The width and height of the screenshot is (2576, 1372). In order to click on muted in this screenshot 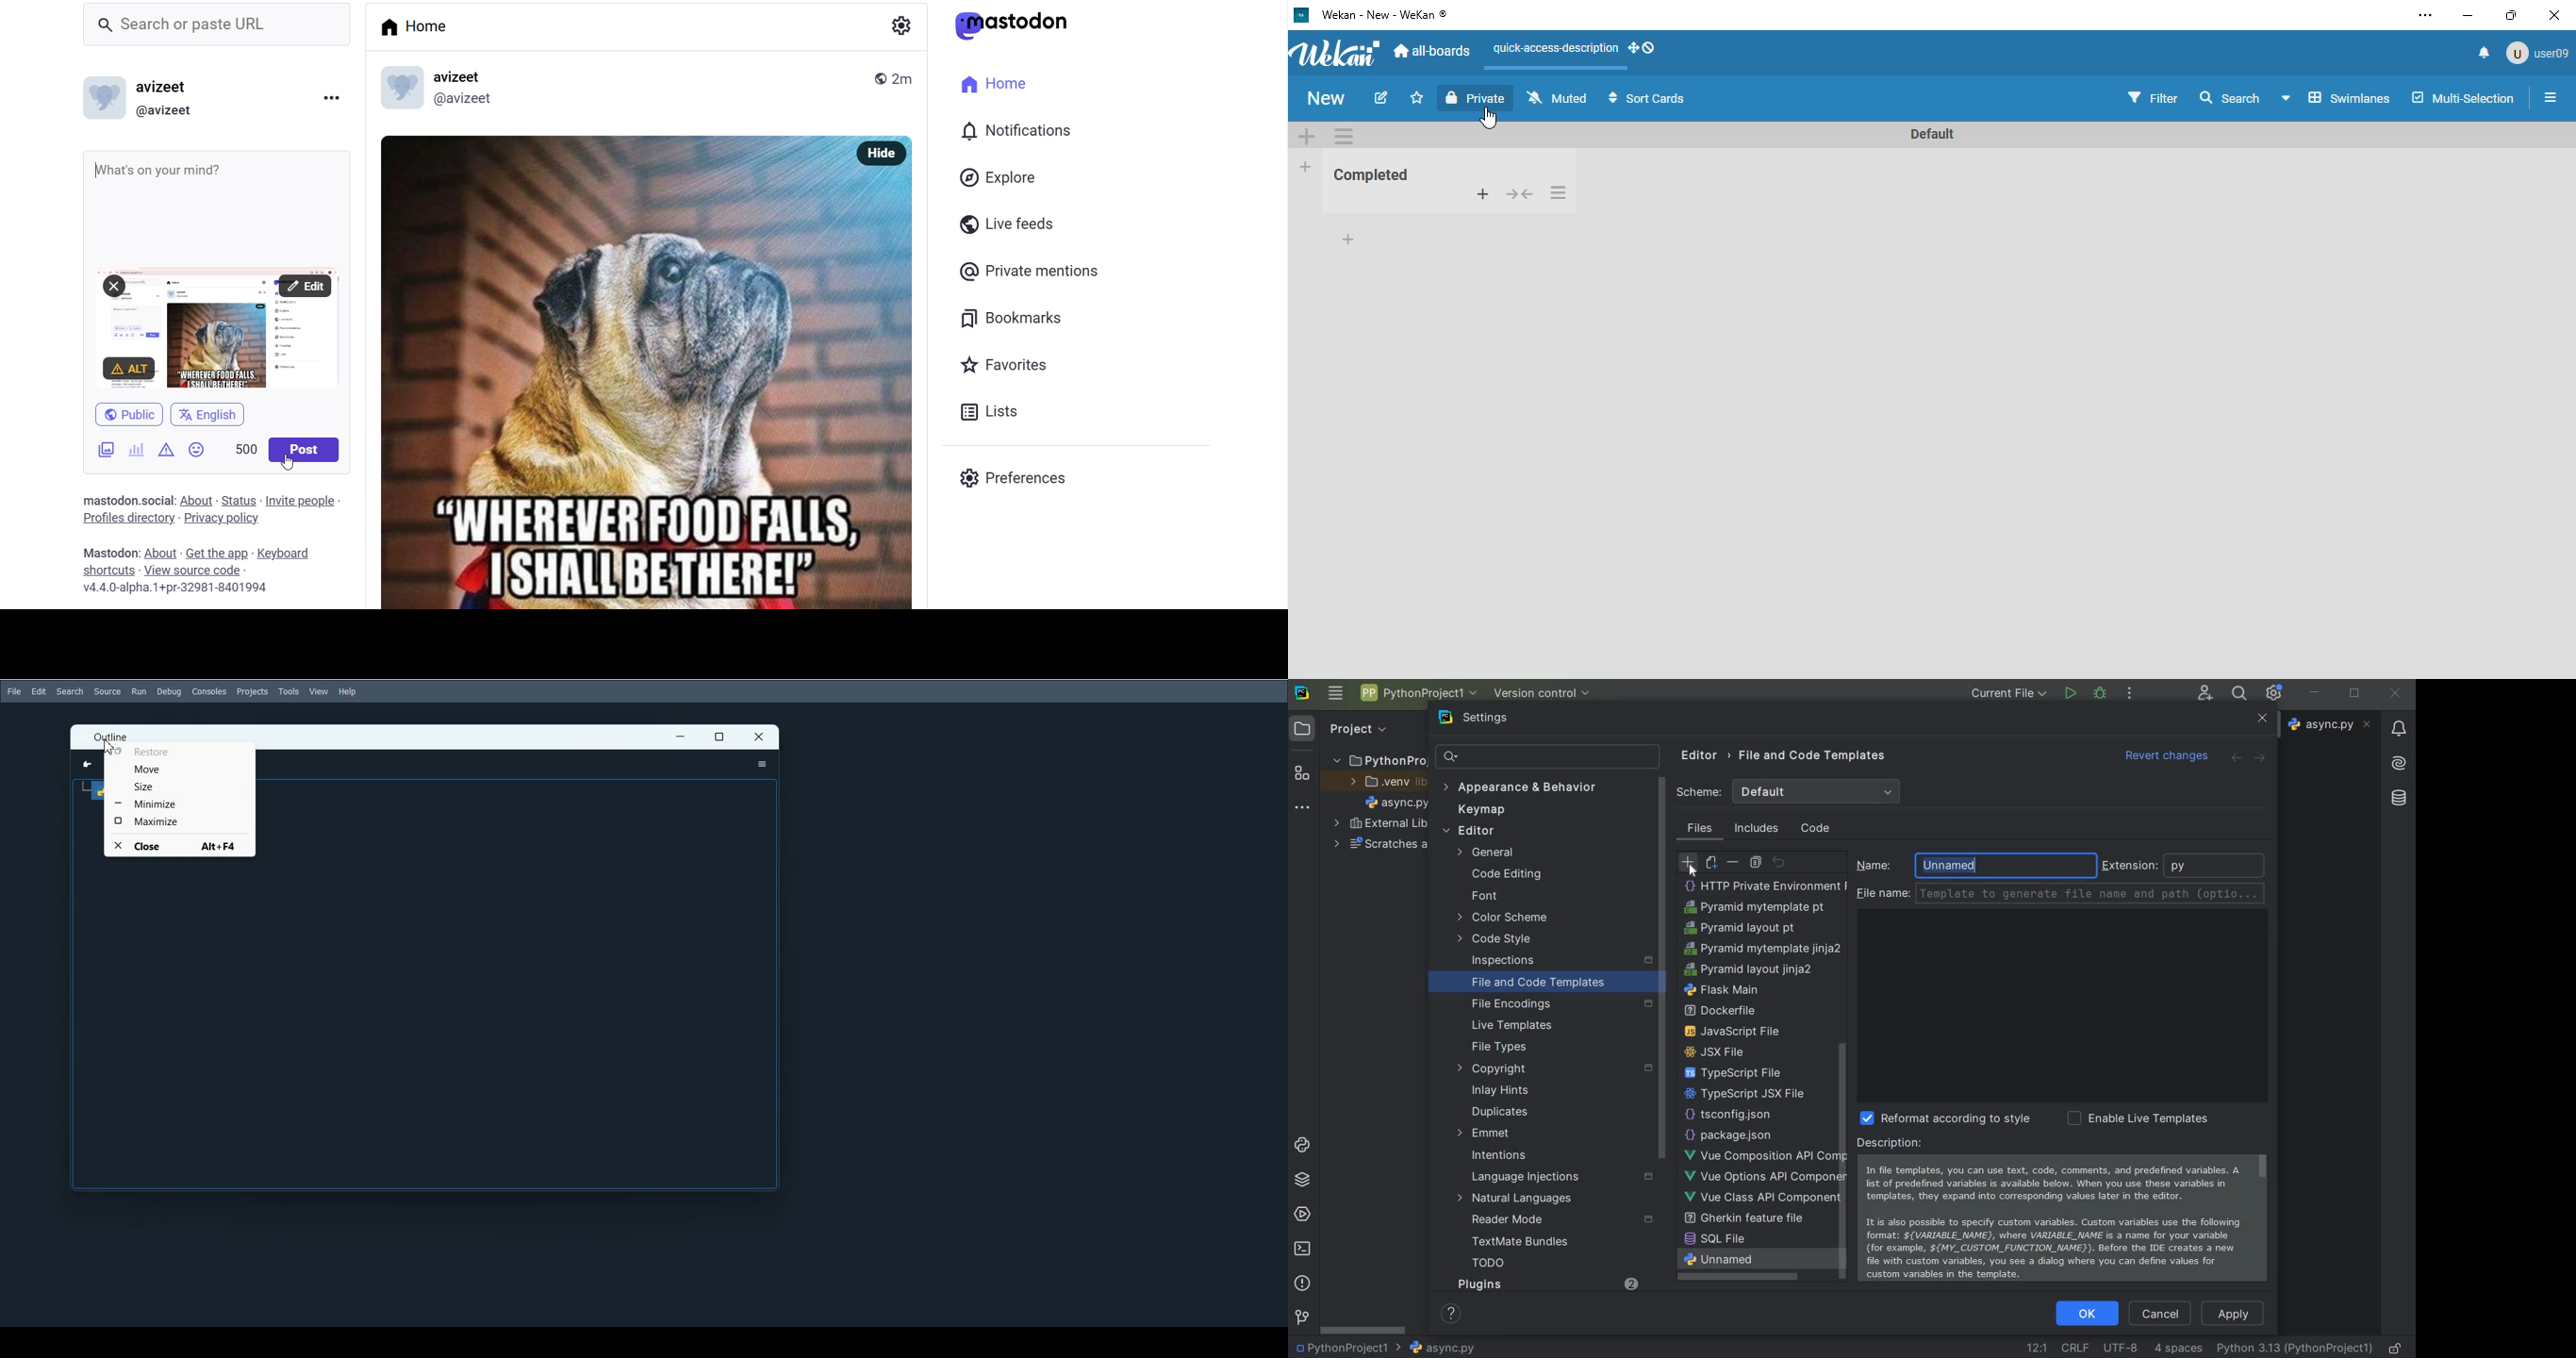, I will do `click(1556, 97)`.